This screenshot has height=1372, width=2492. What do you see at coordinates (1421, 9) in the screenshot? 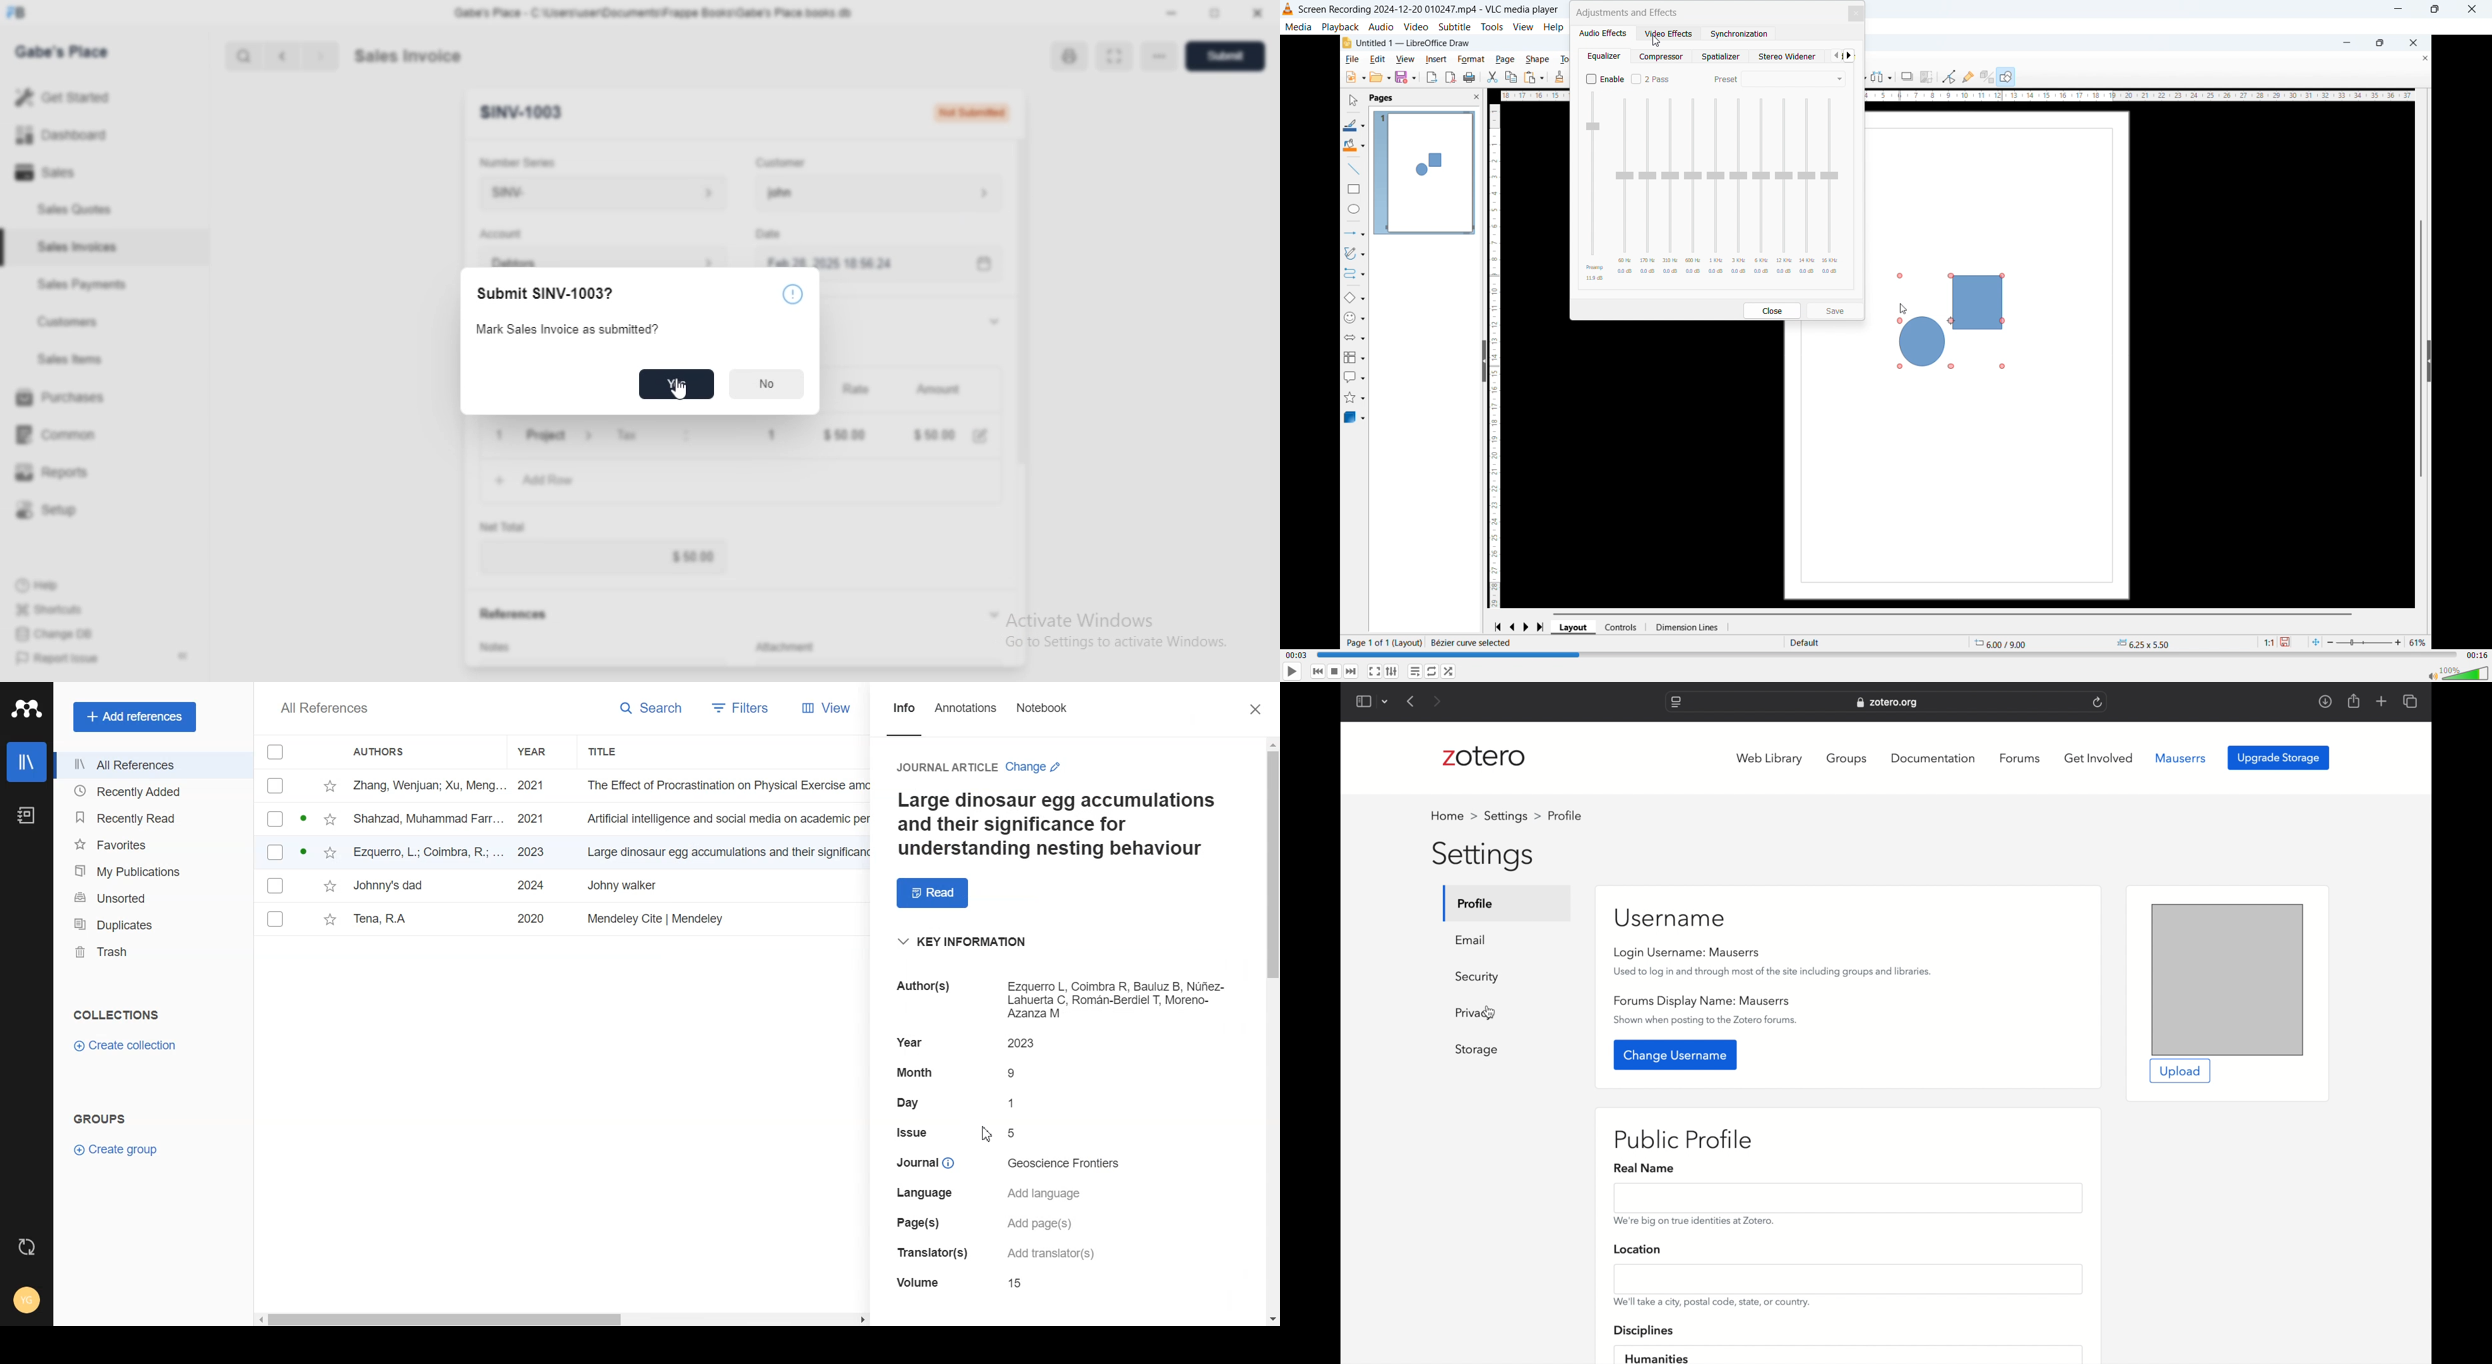
I see `Screen Recording 2024-12-20 010247.mp4 - VLC media player` at bounding box center [1421, 9].